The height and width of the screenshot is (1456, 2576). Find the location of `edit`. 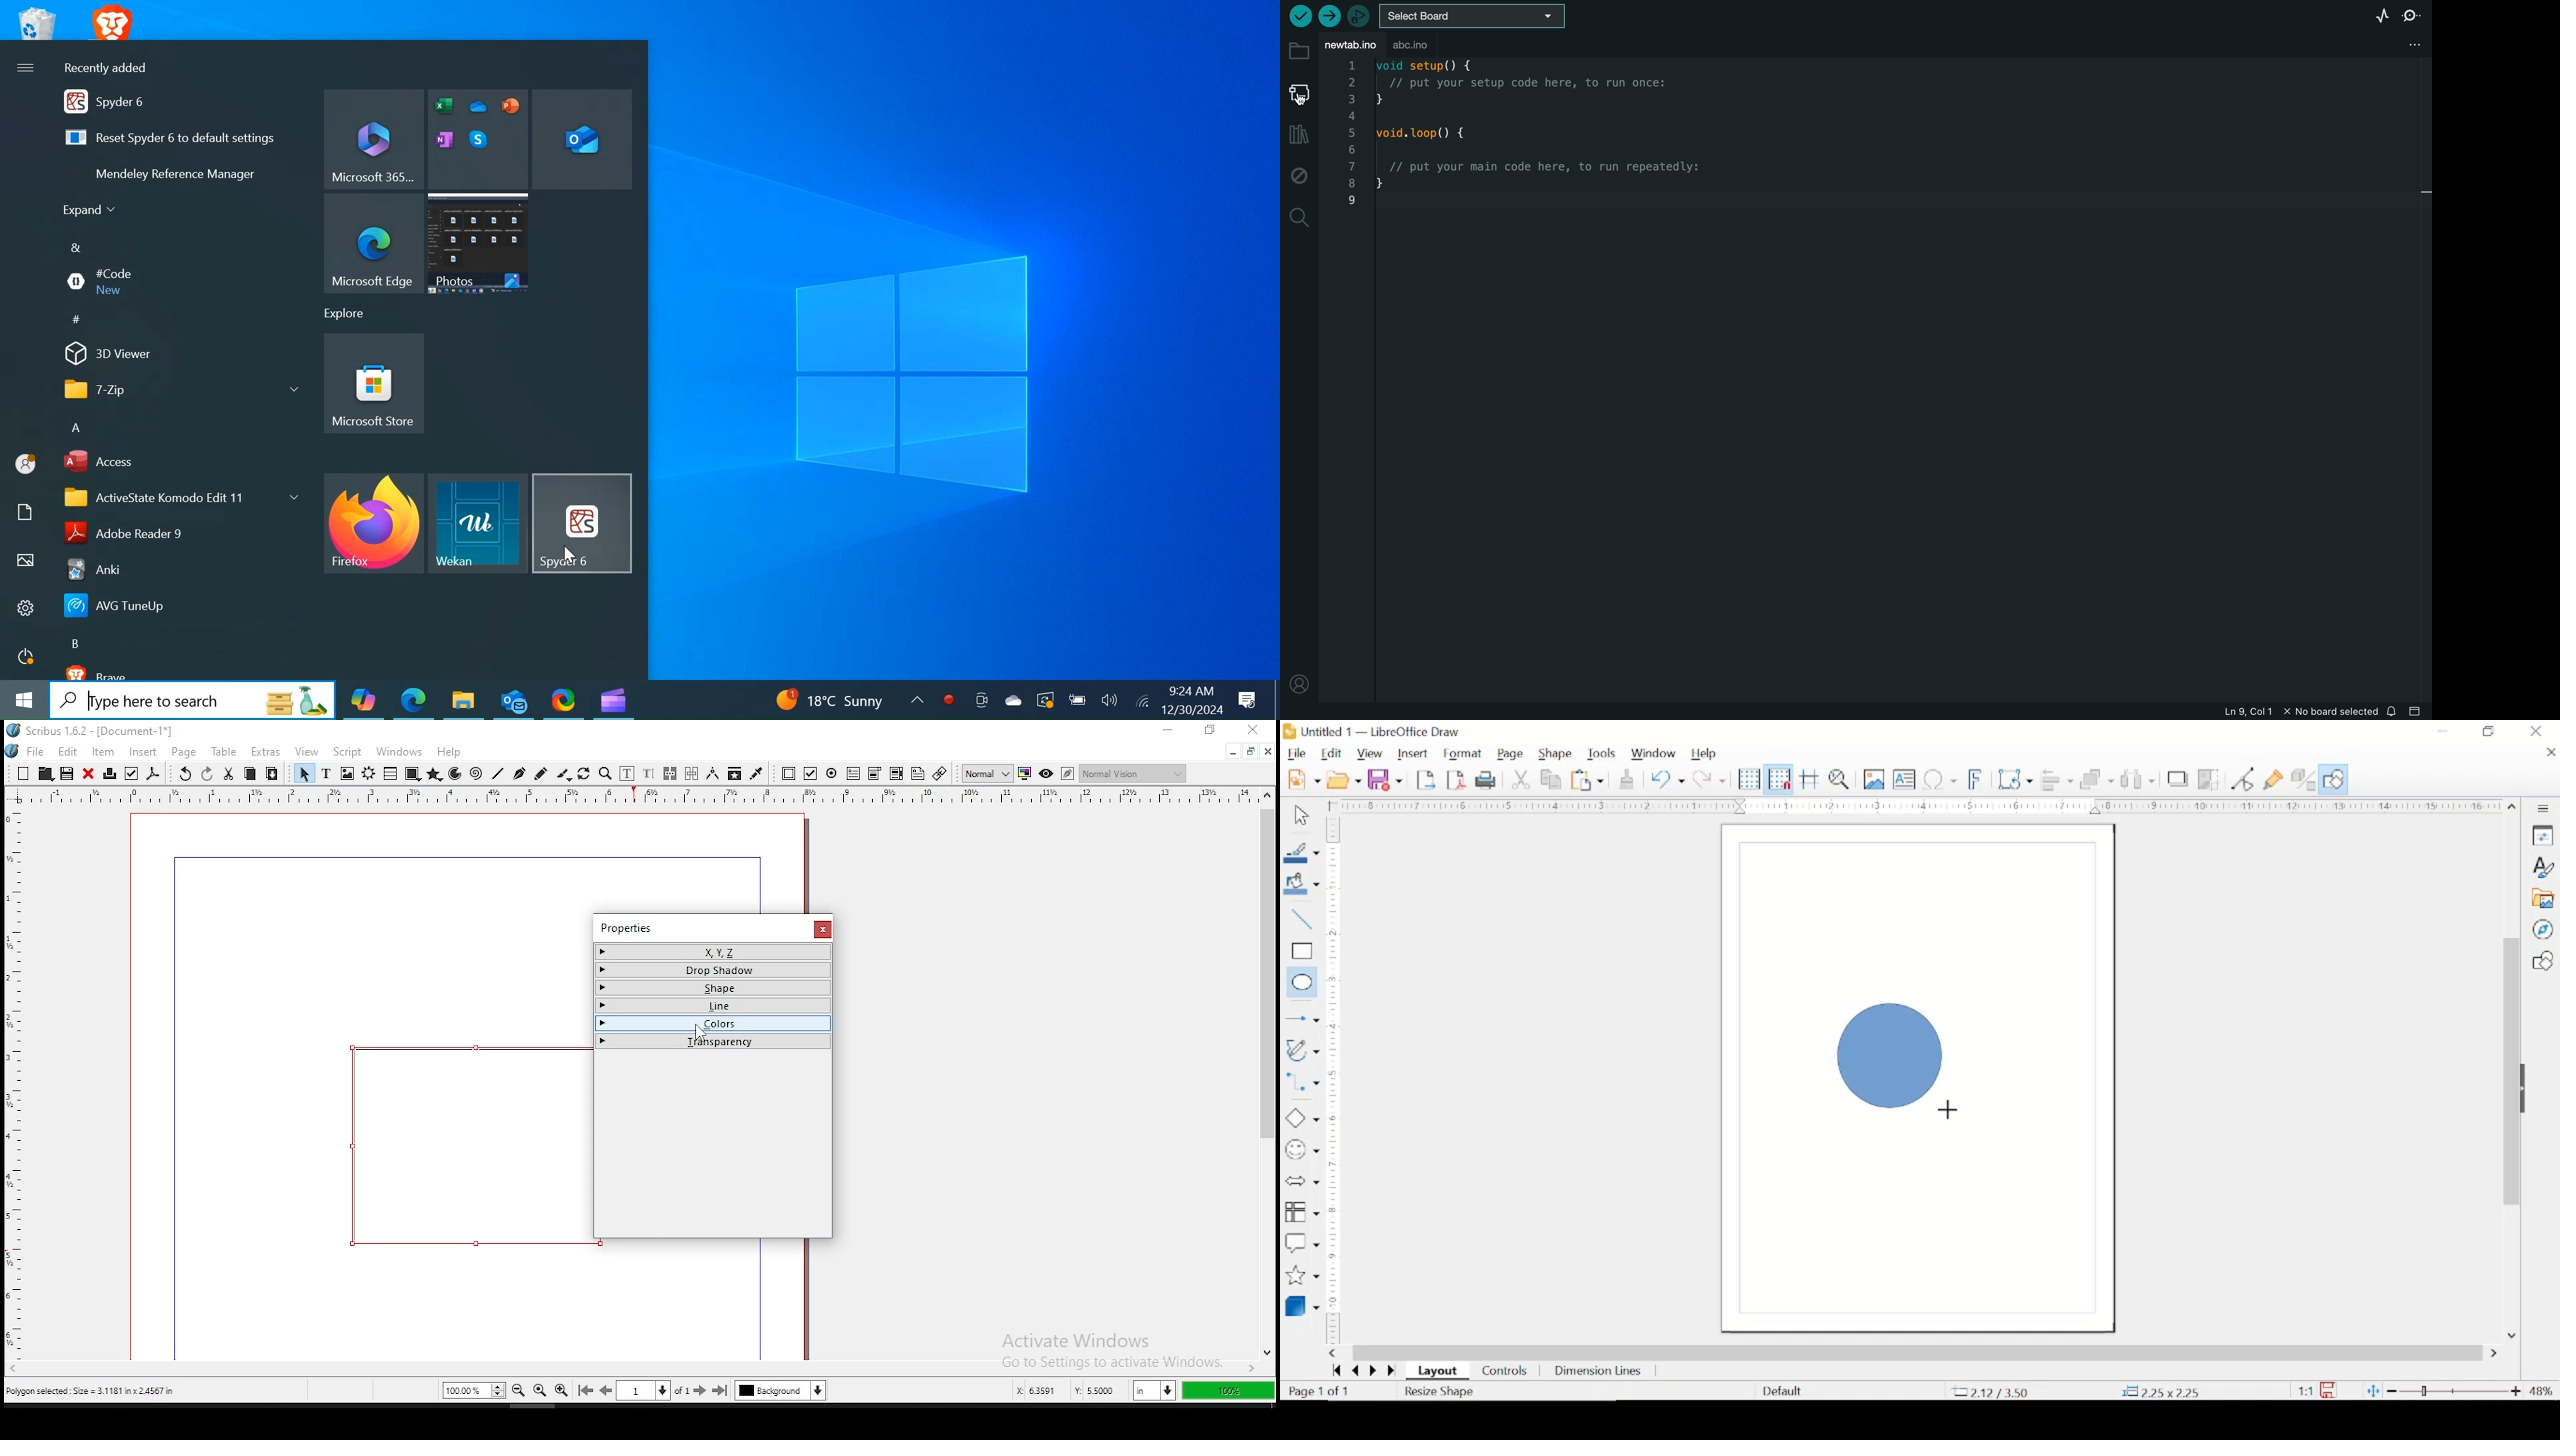

edit is located at coordinates (1333, 753).